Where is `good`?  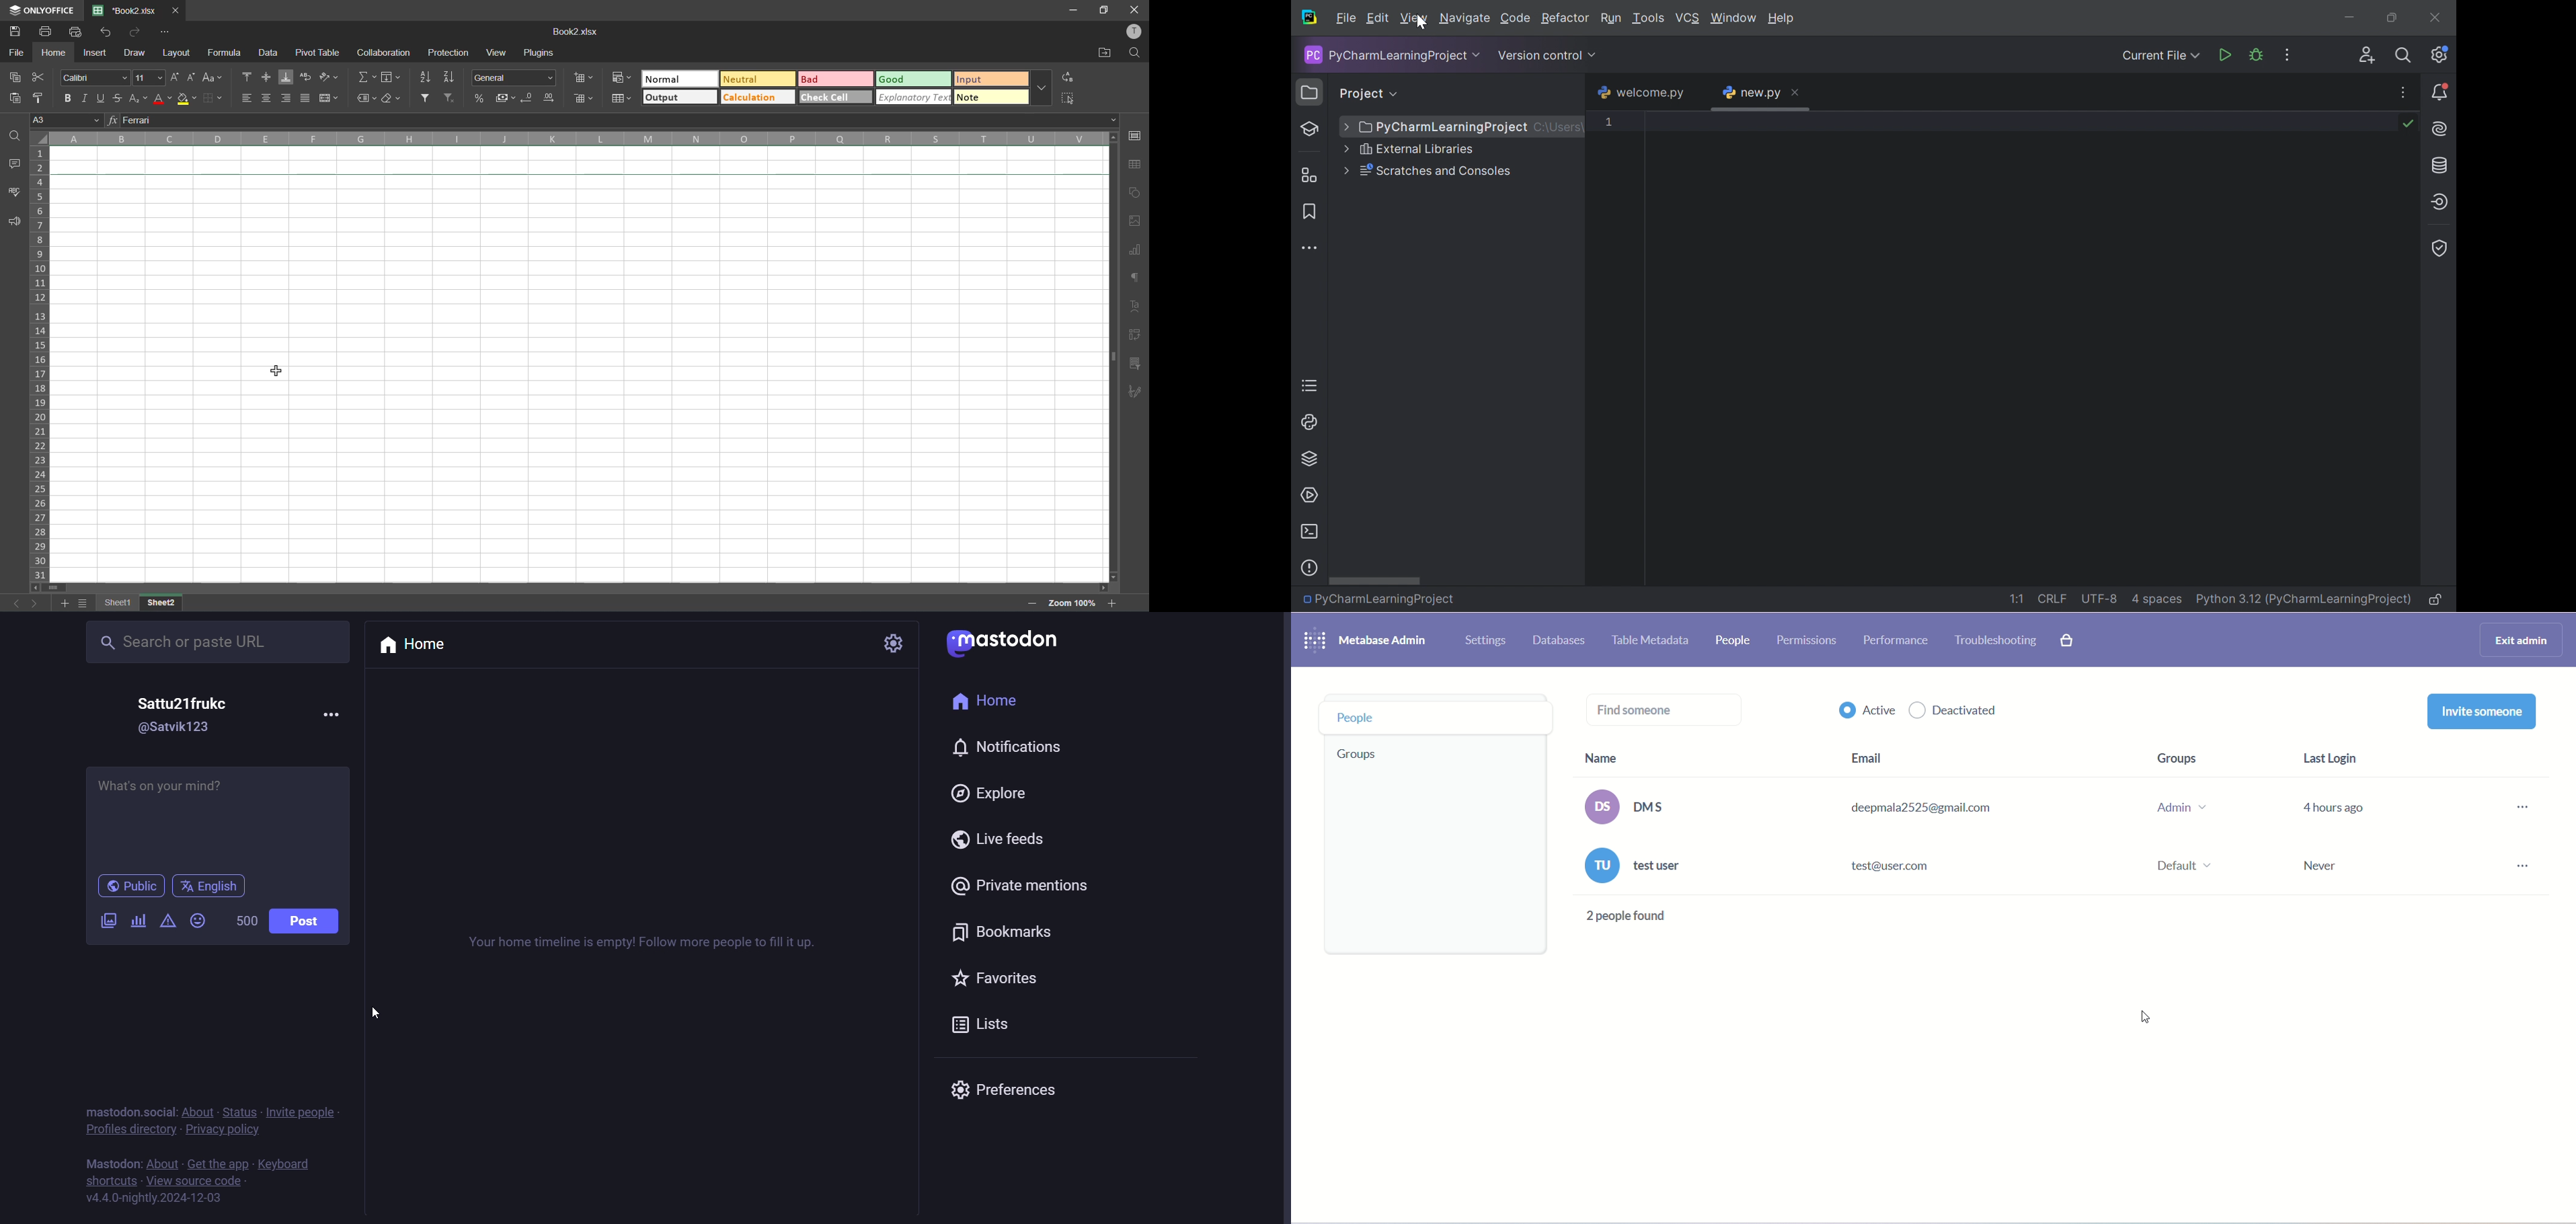
good is located at coordinates (914, 78).